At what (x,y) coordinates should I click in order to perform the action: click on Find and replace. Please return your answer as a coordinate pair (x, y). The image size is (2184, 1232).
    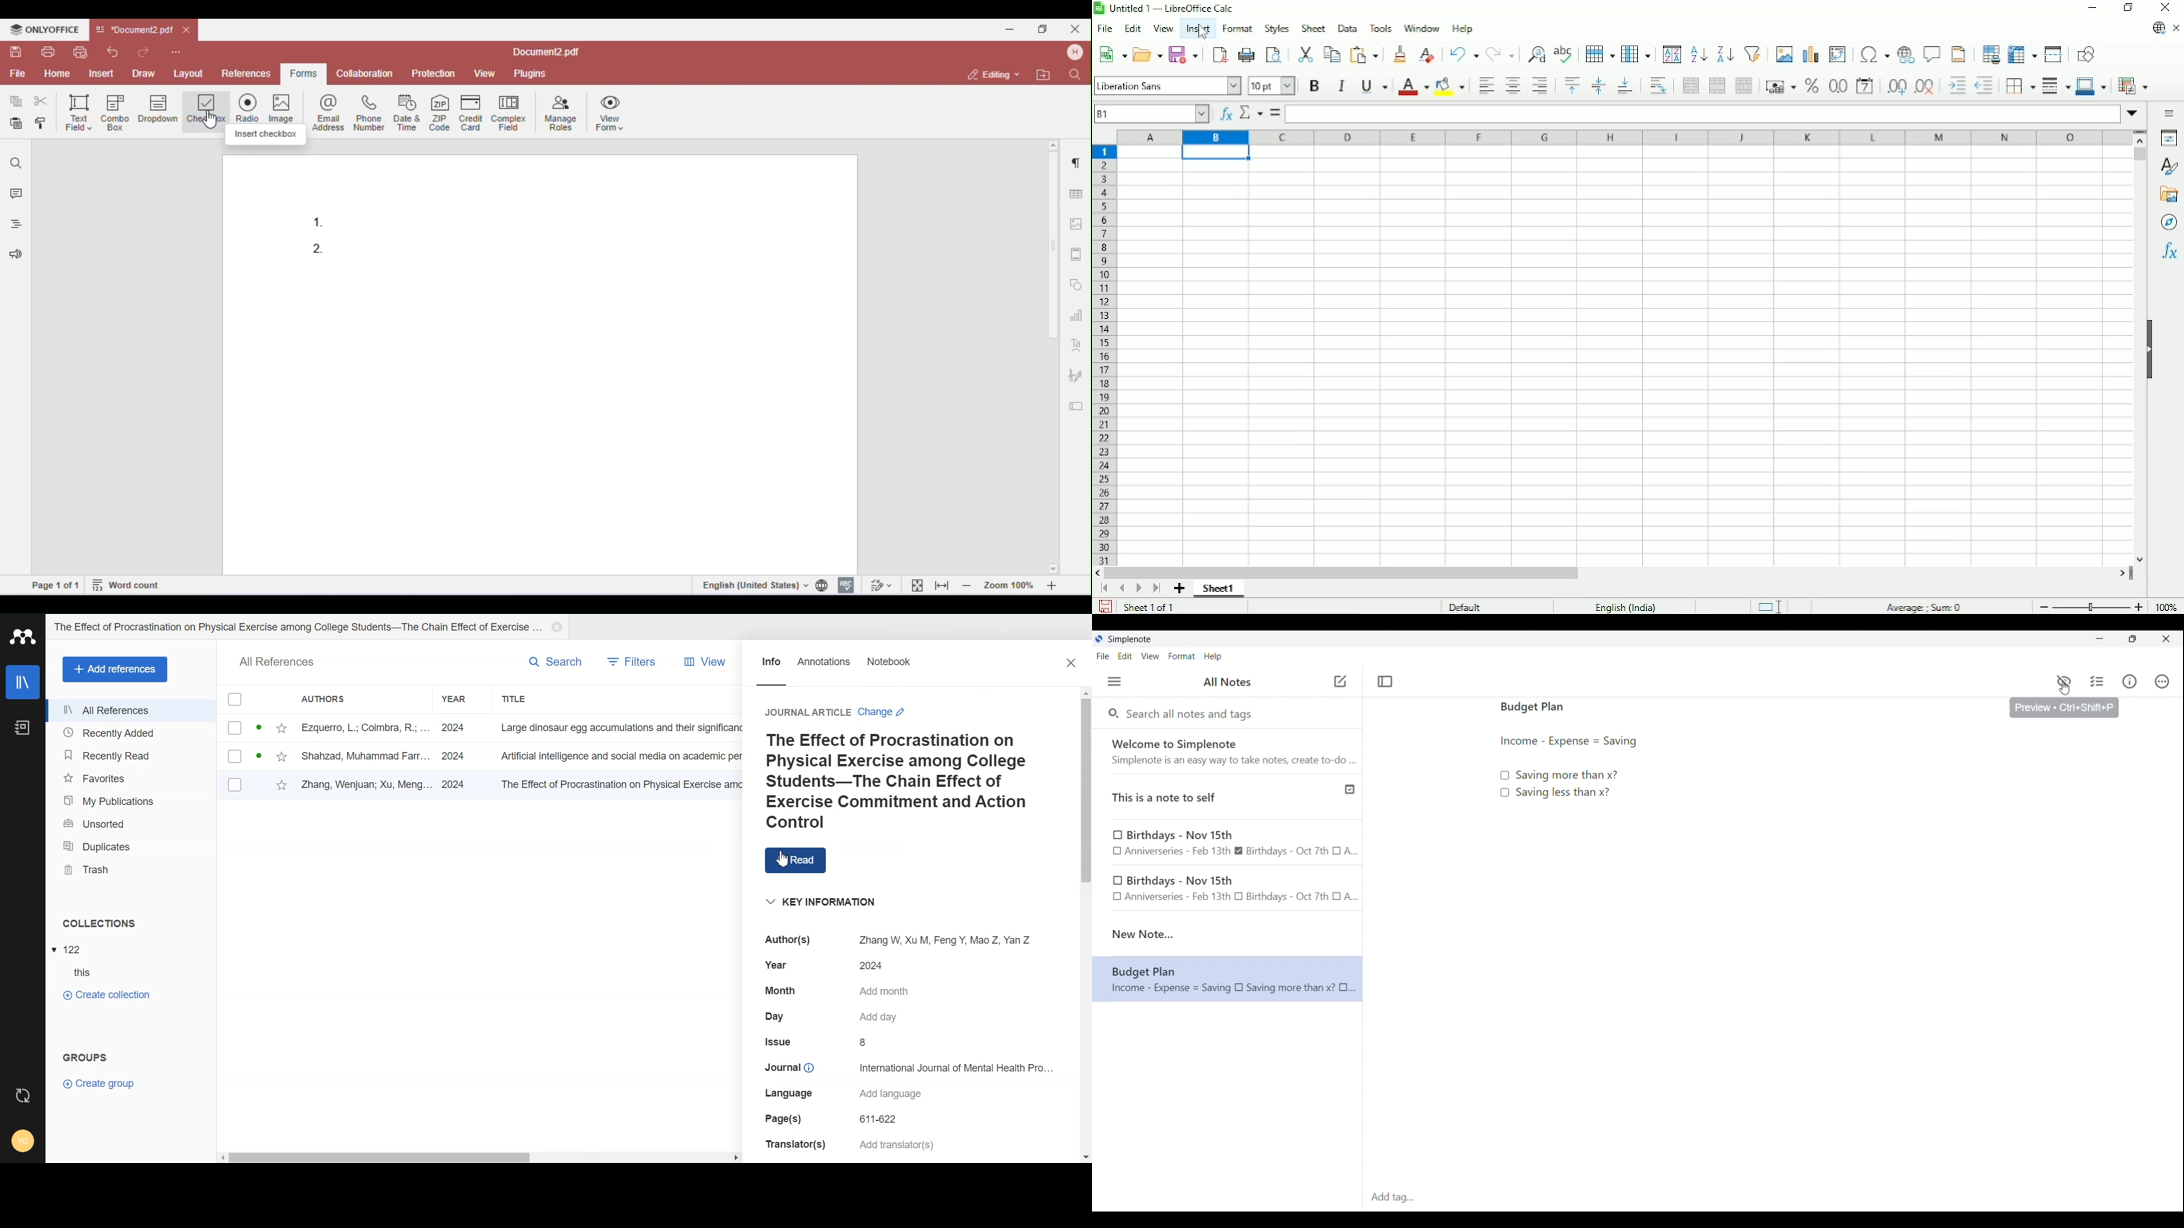
    Looking at the image, I should click on (1534, 54).